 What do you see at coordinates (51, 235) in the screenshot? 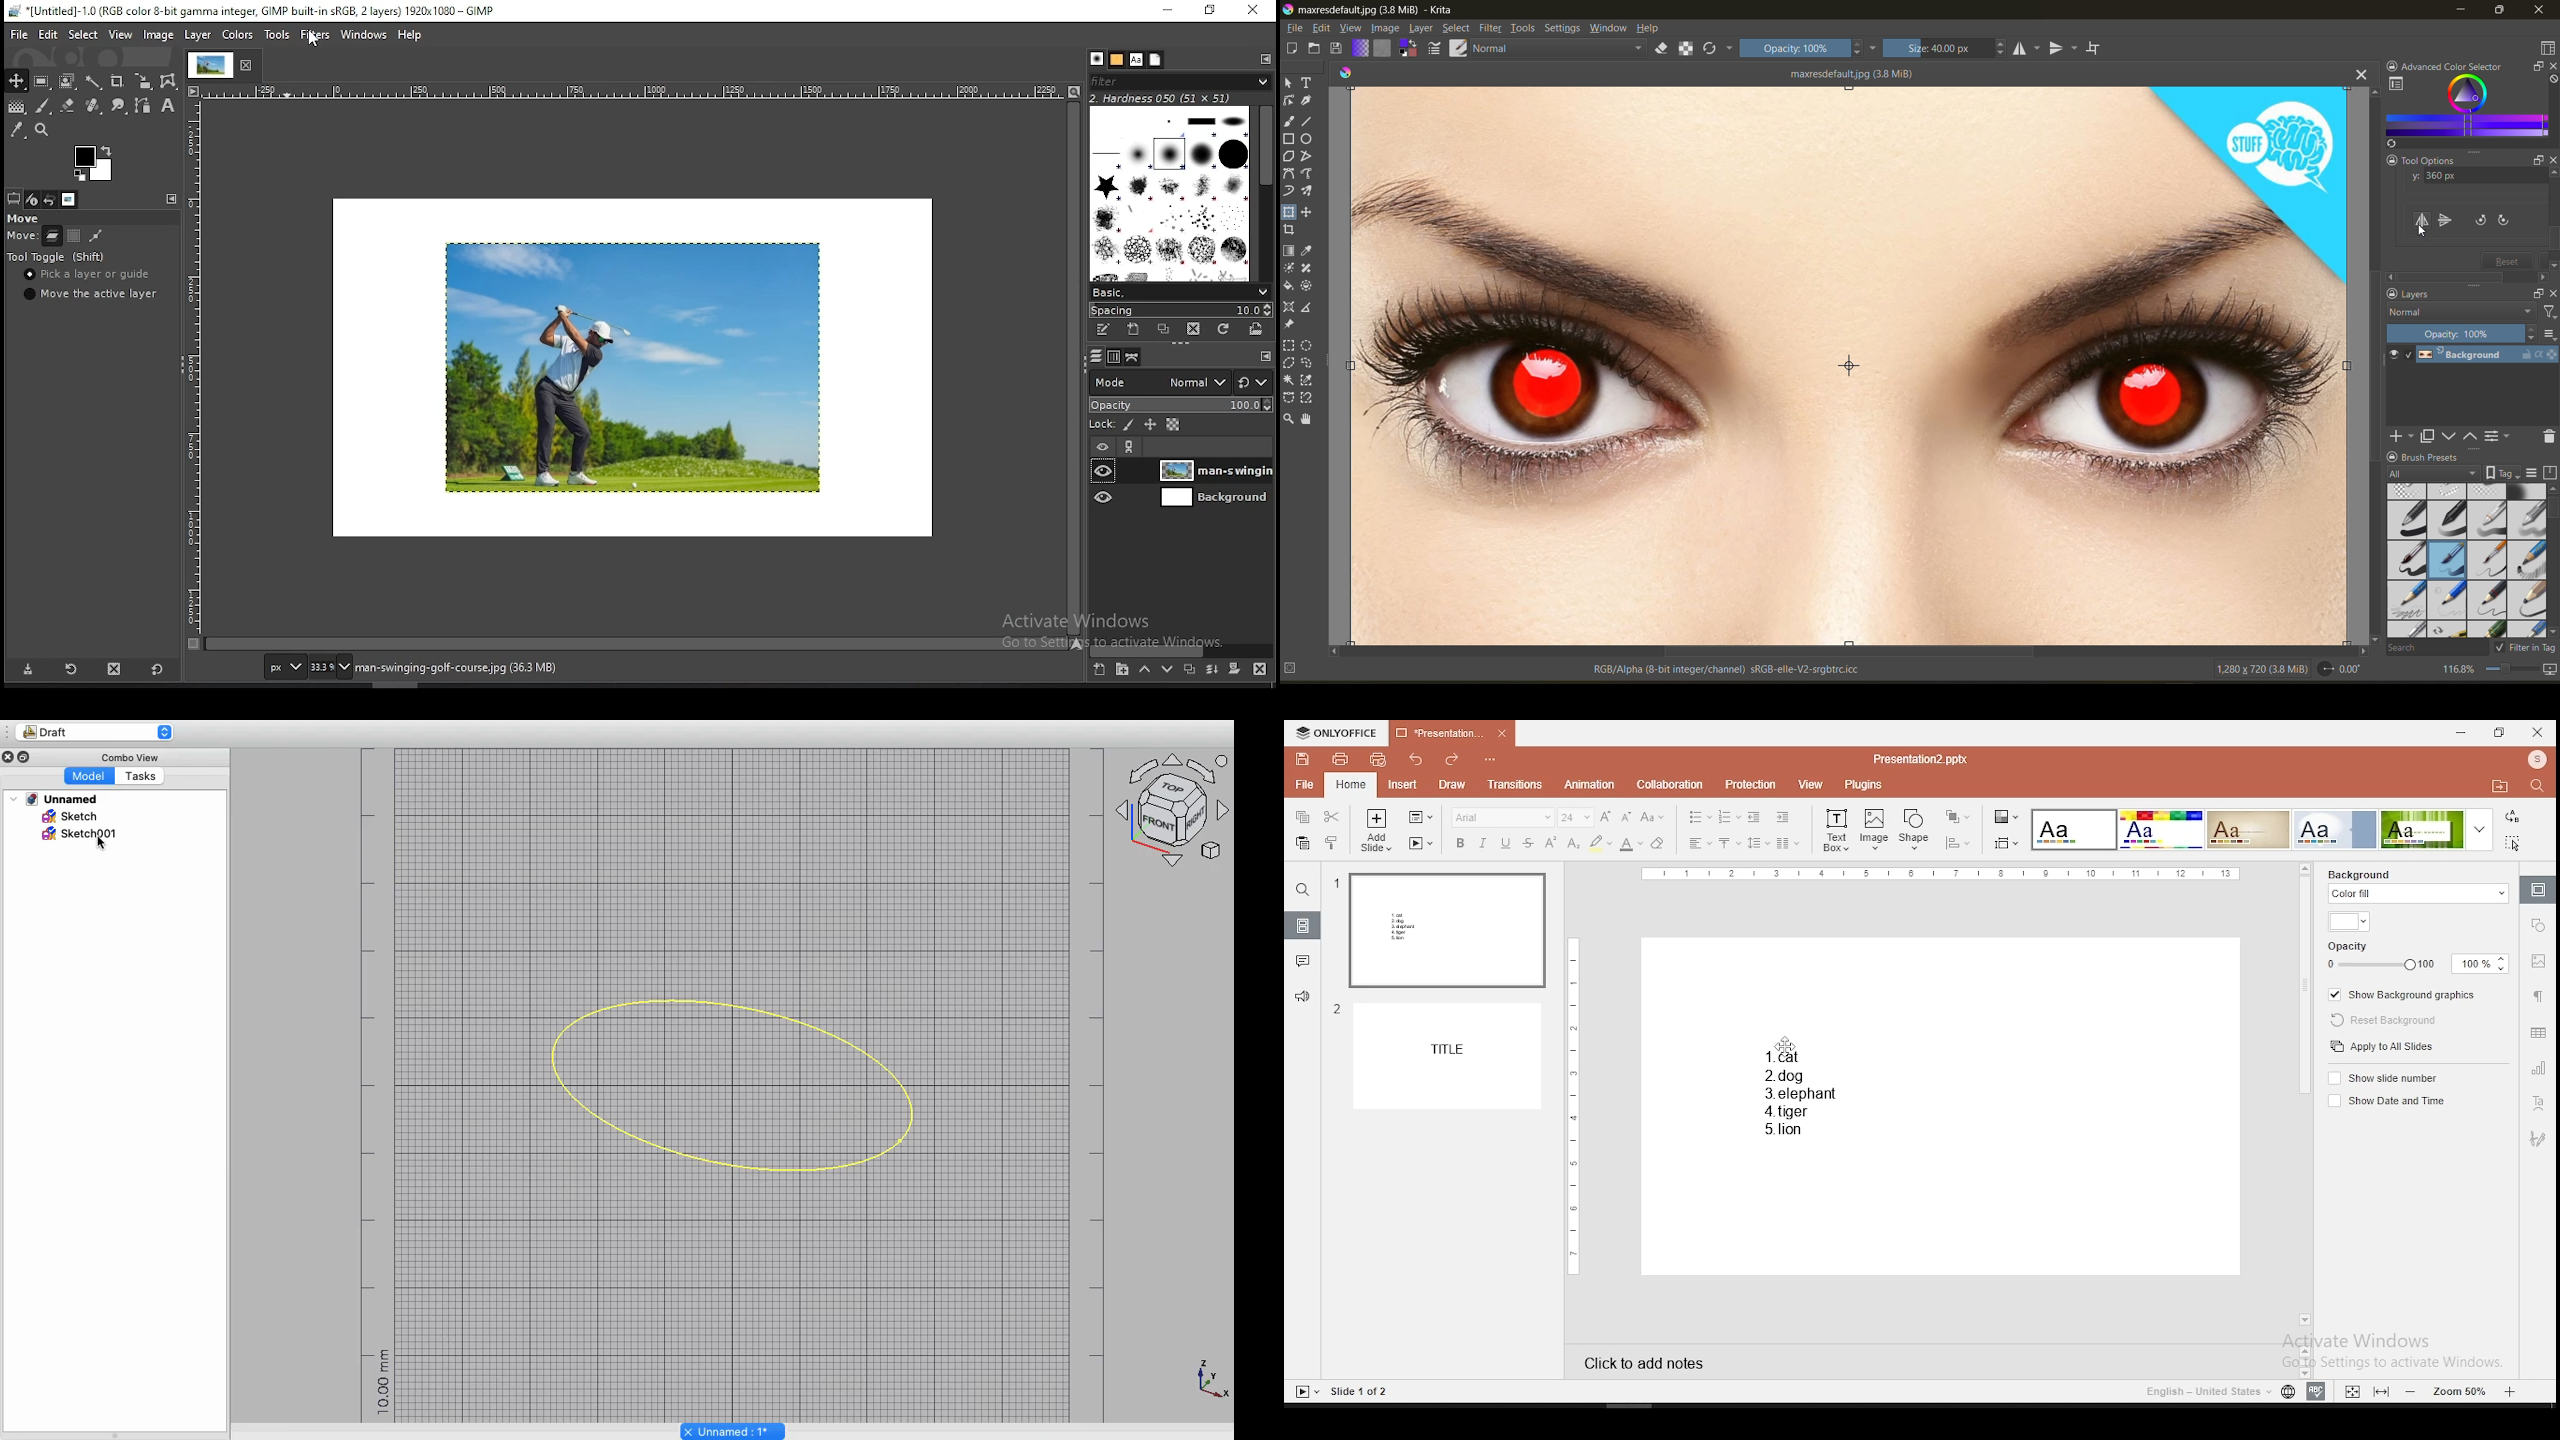
I see `move layer` at bounding box center [51, 235].